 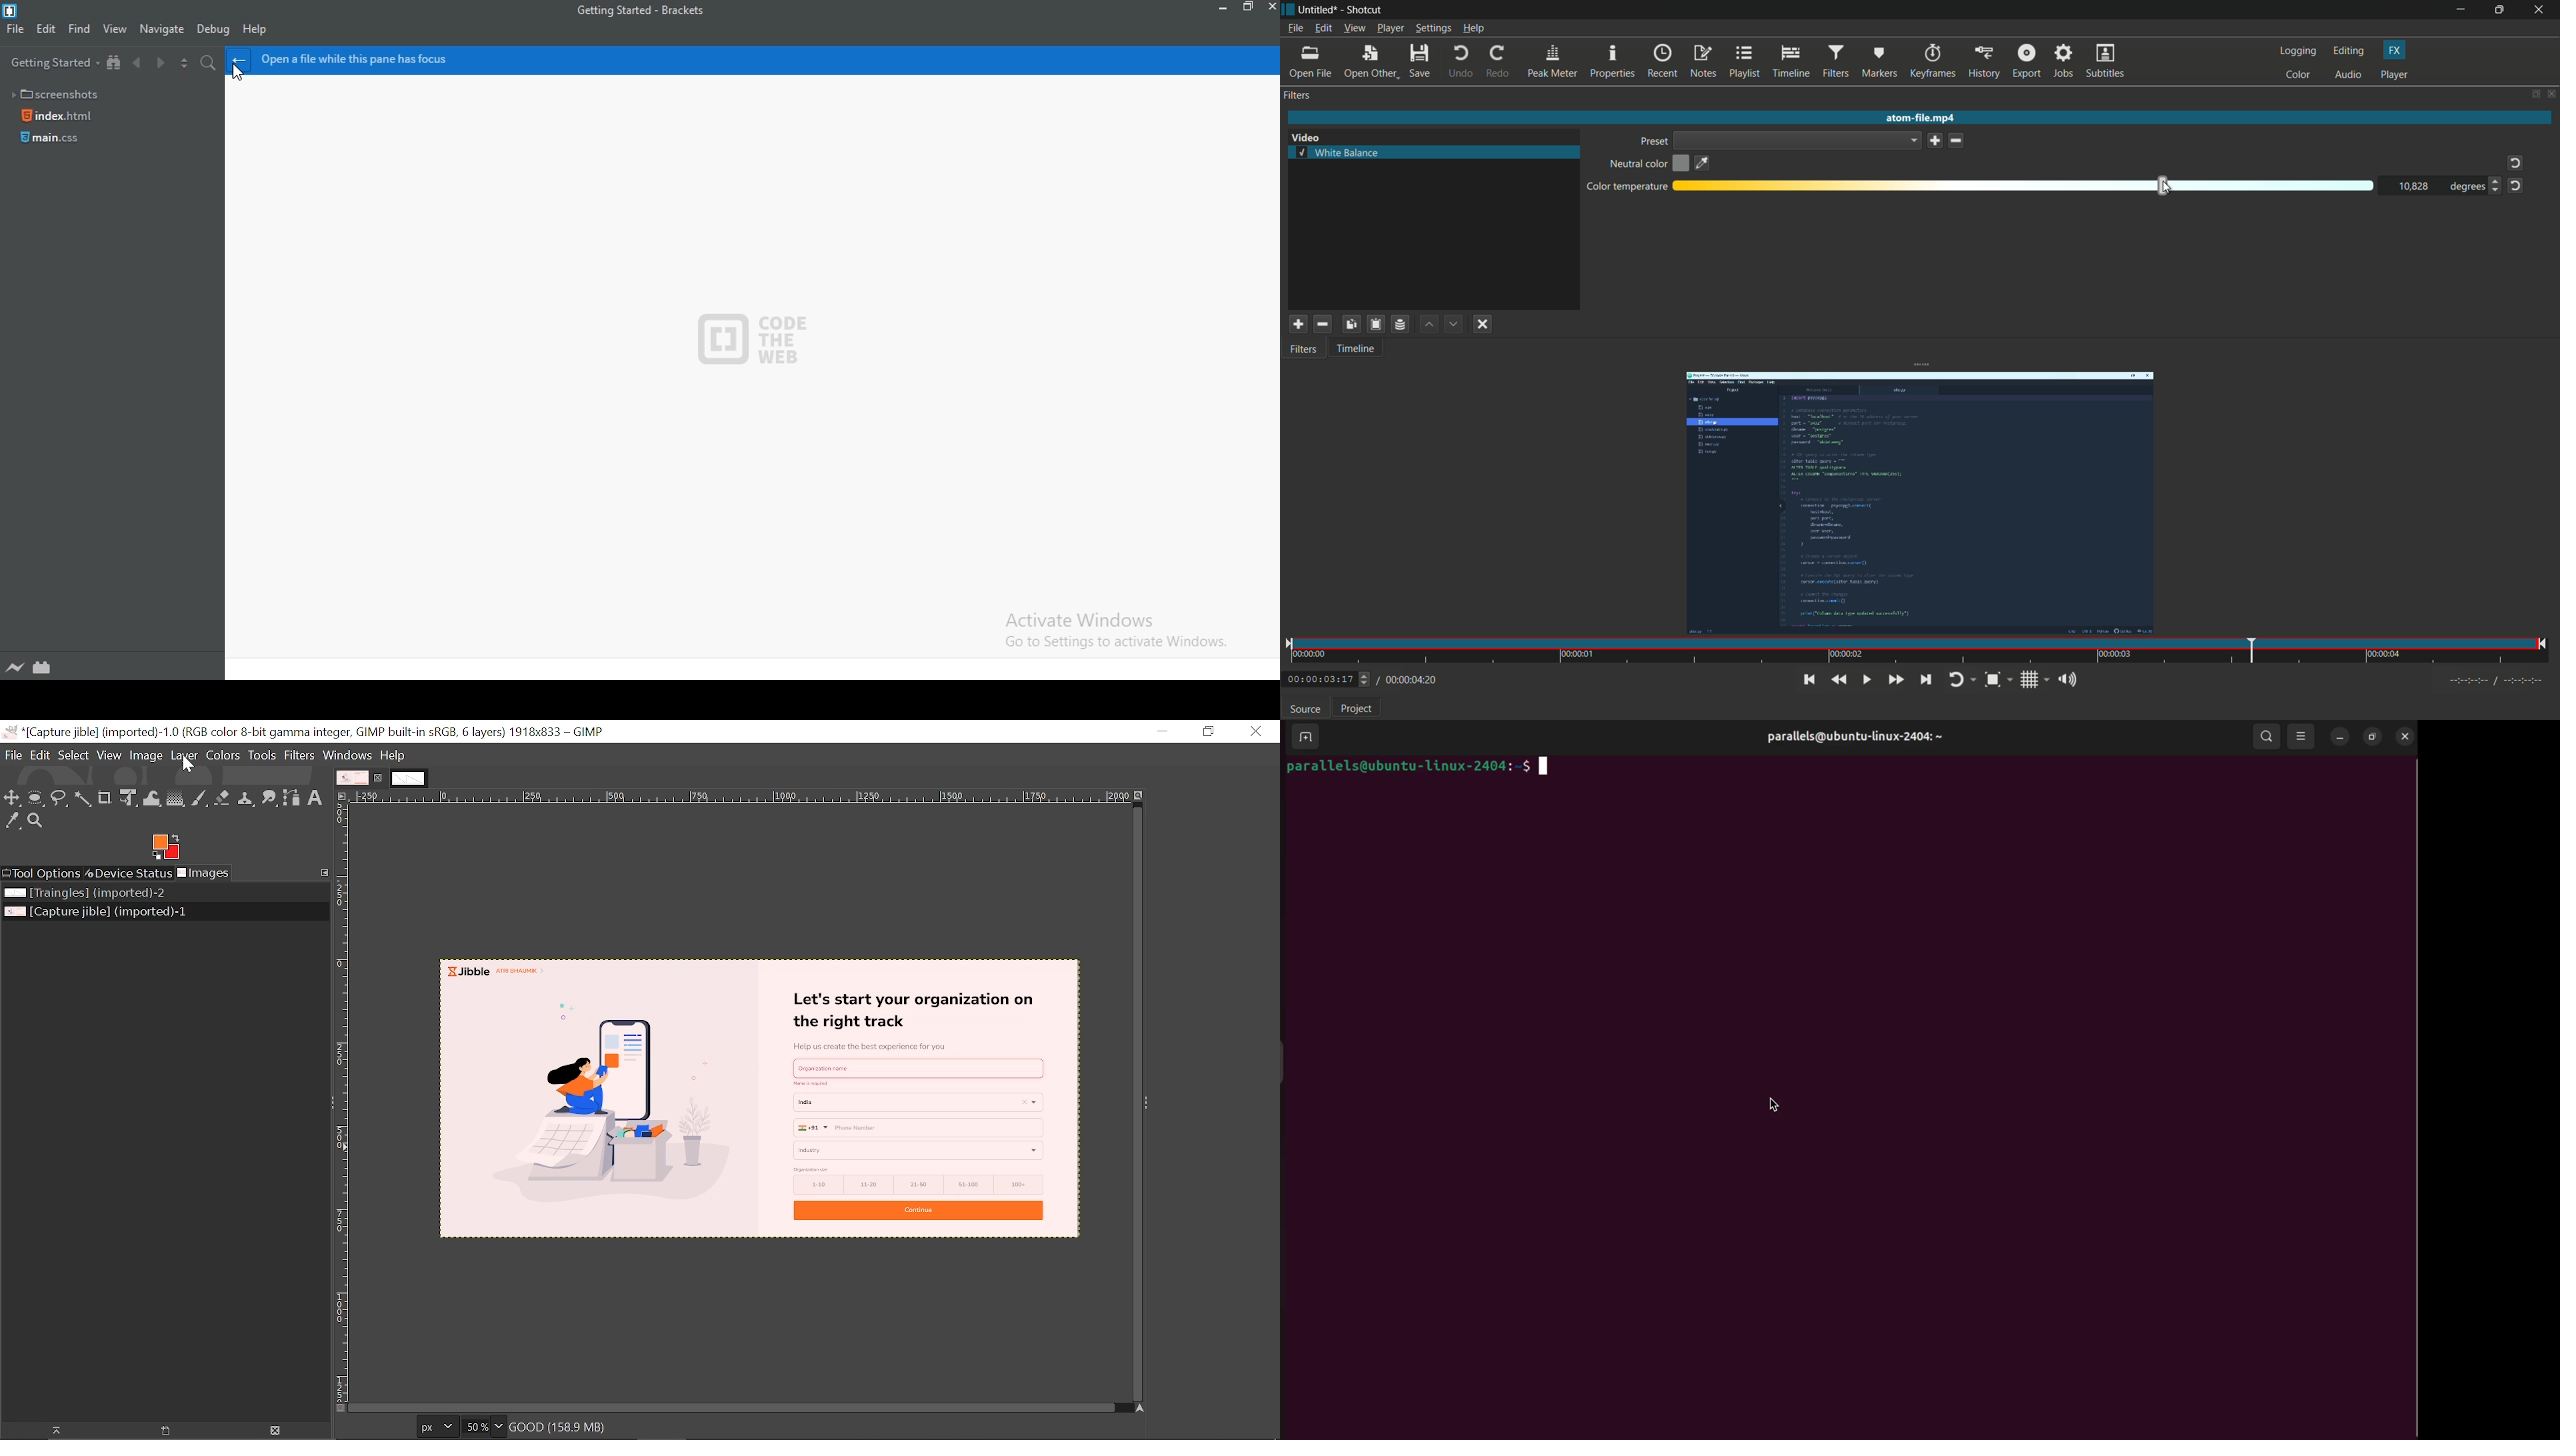 What do you see at coordinates (2461, 10) in the screenshot?
I see `minimize` at bounding box center [2461, 10].